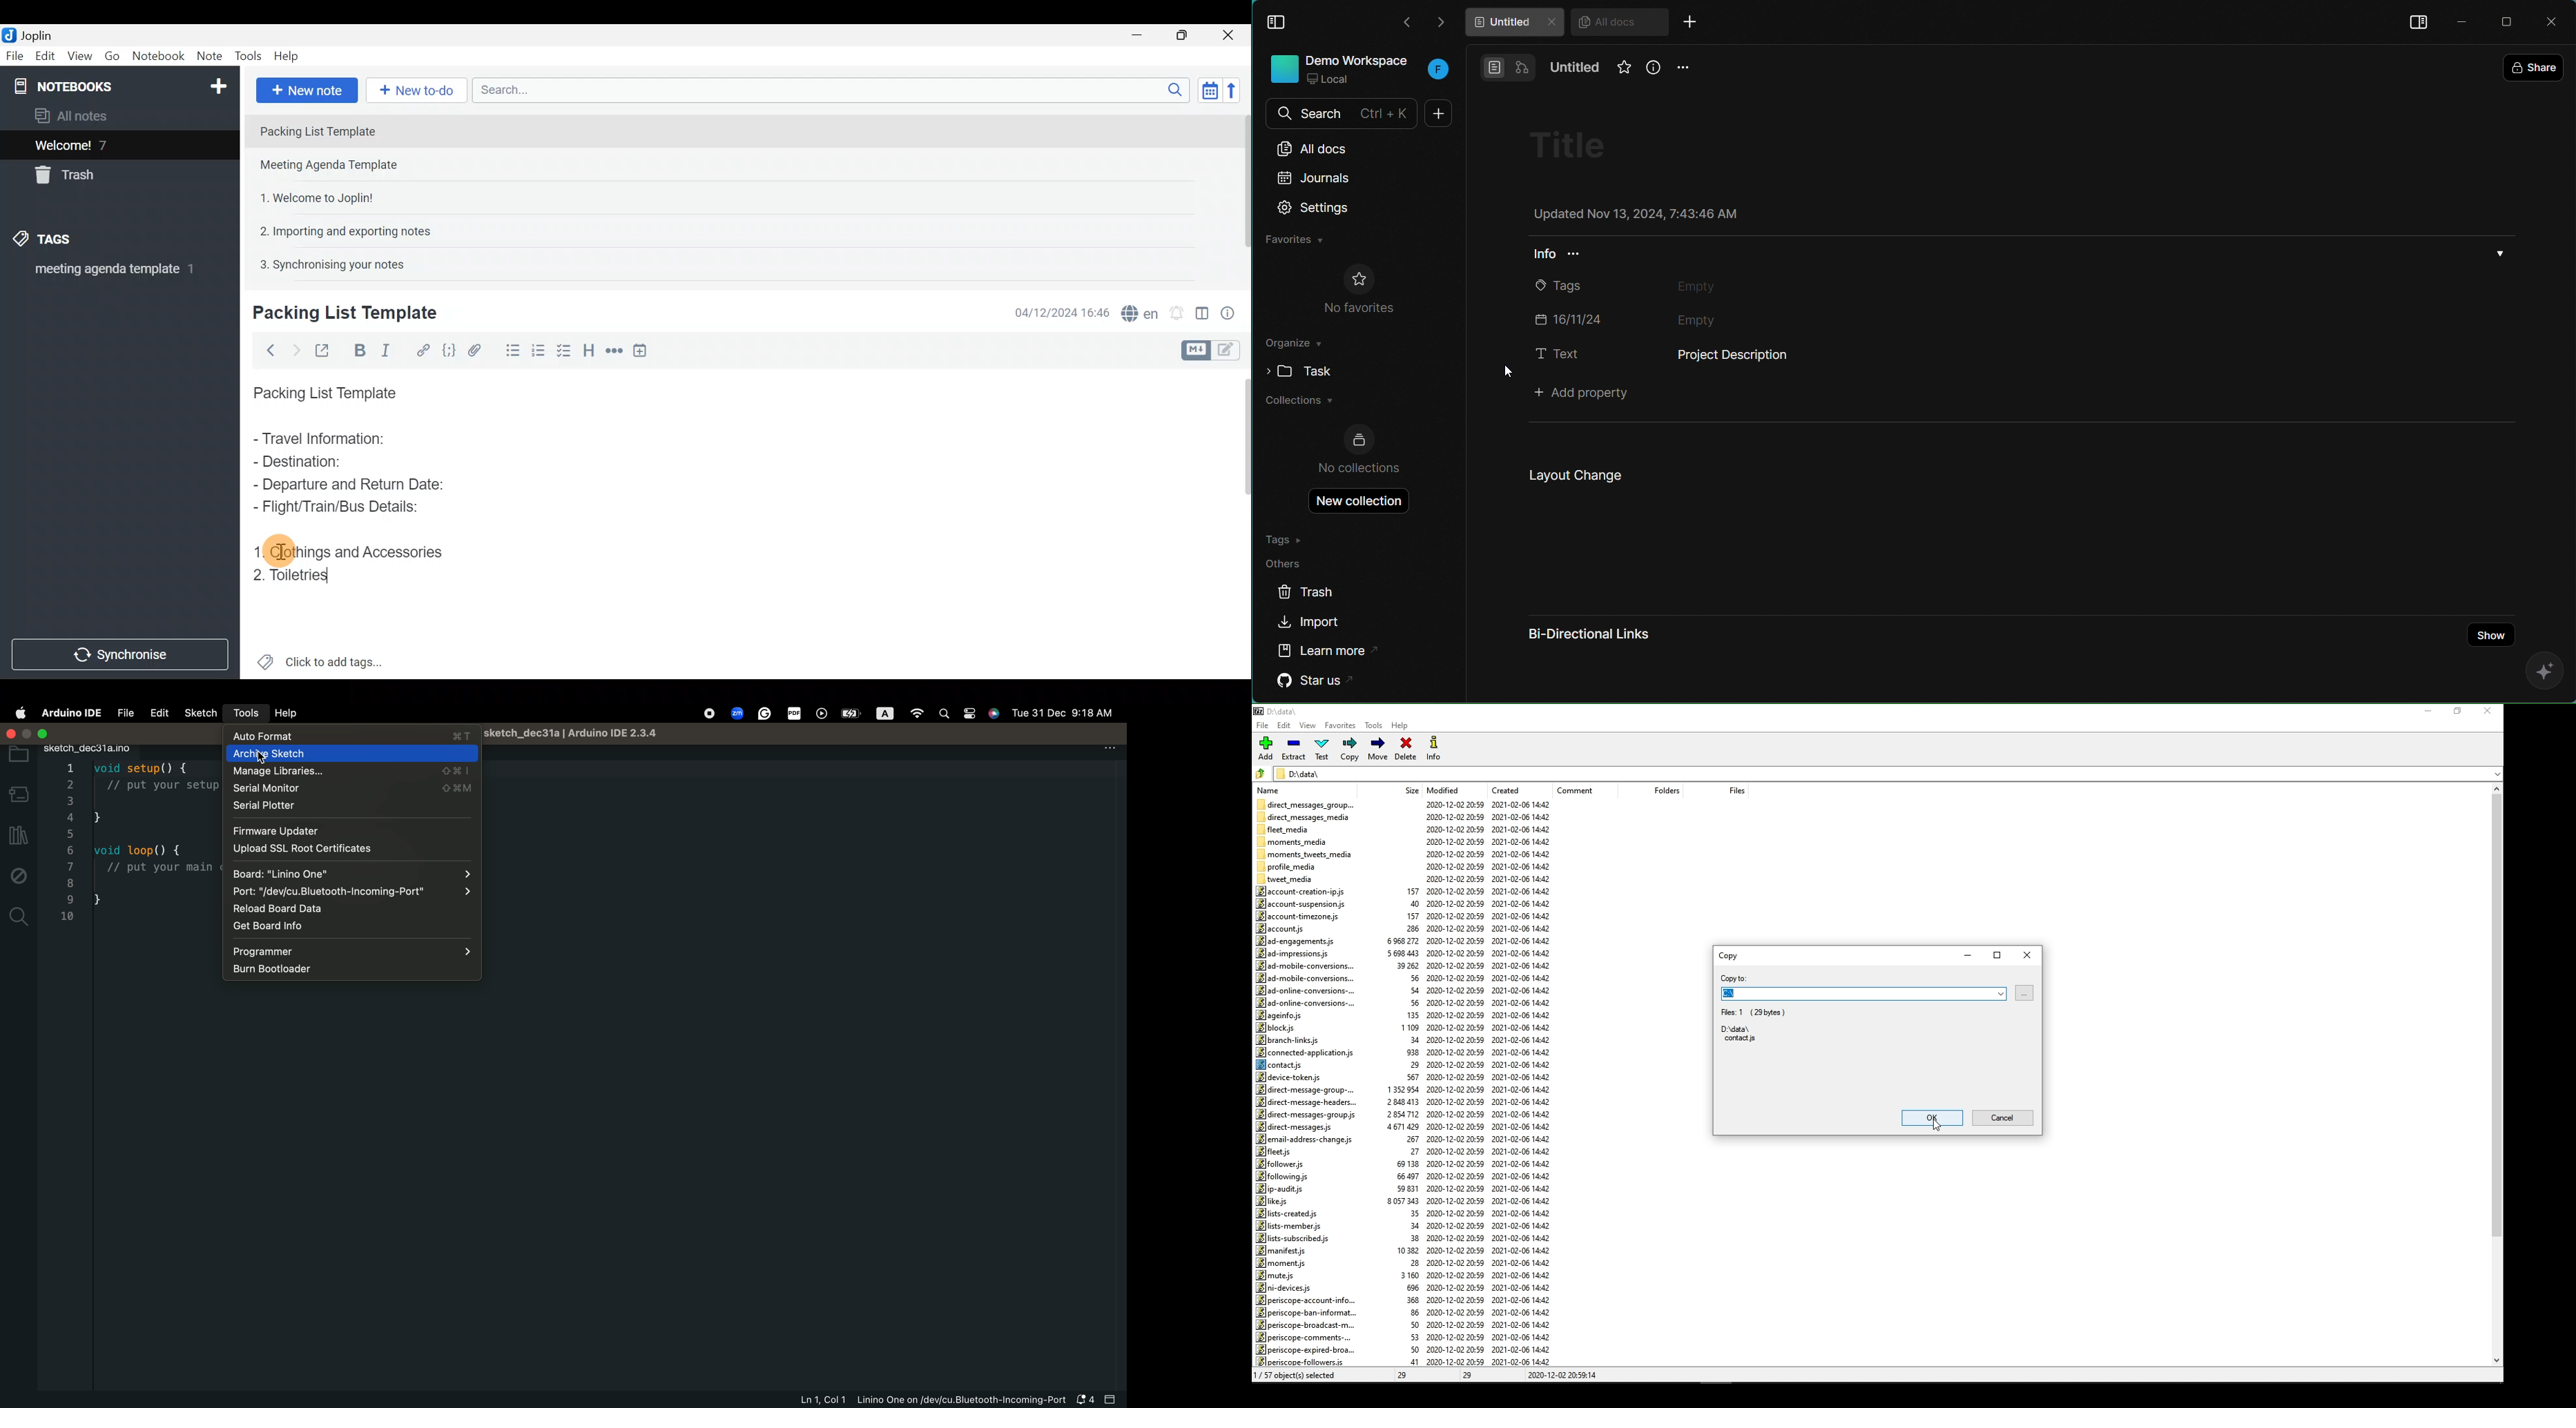 This screenshot has width=2576, height=1428. I want to click on direct-messages.js, so click(1297, 1127).